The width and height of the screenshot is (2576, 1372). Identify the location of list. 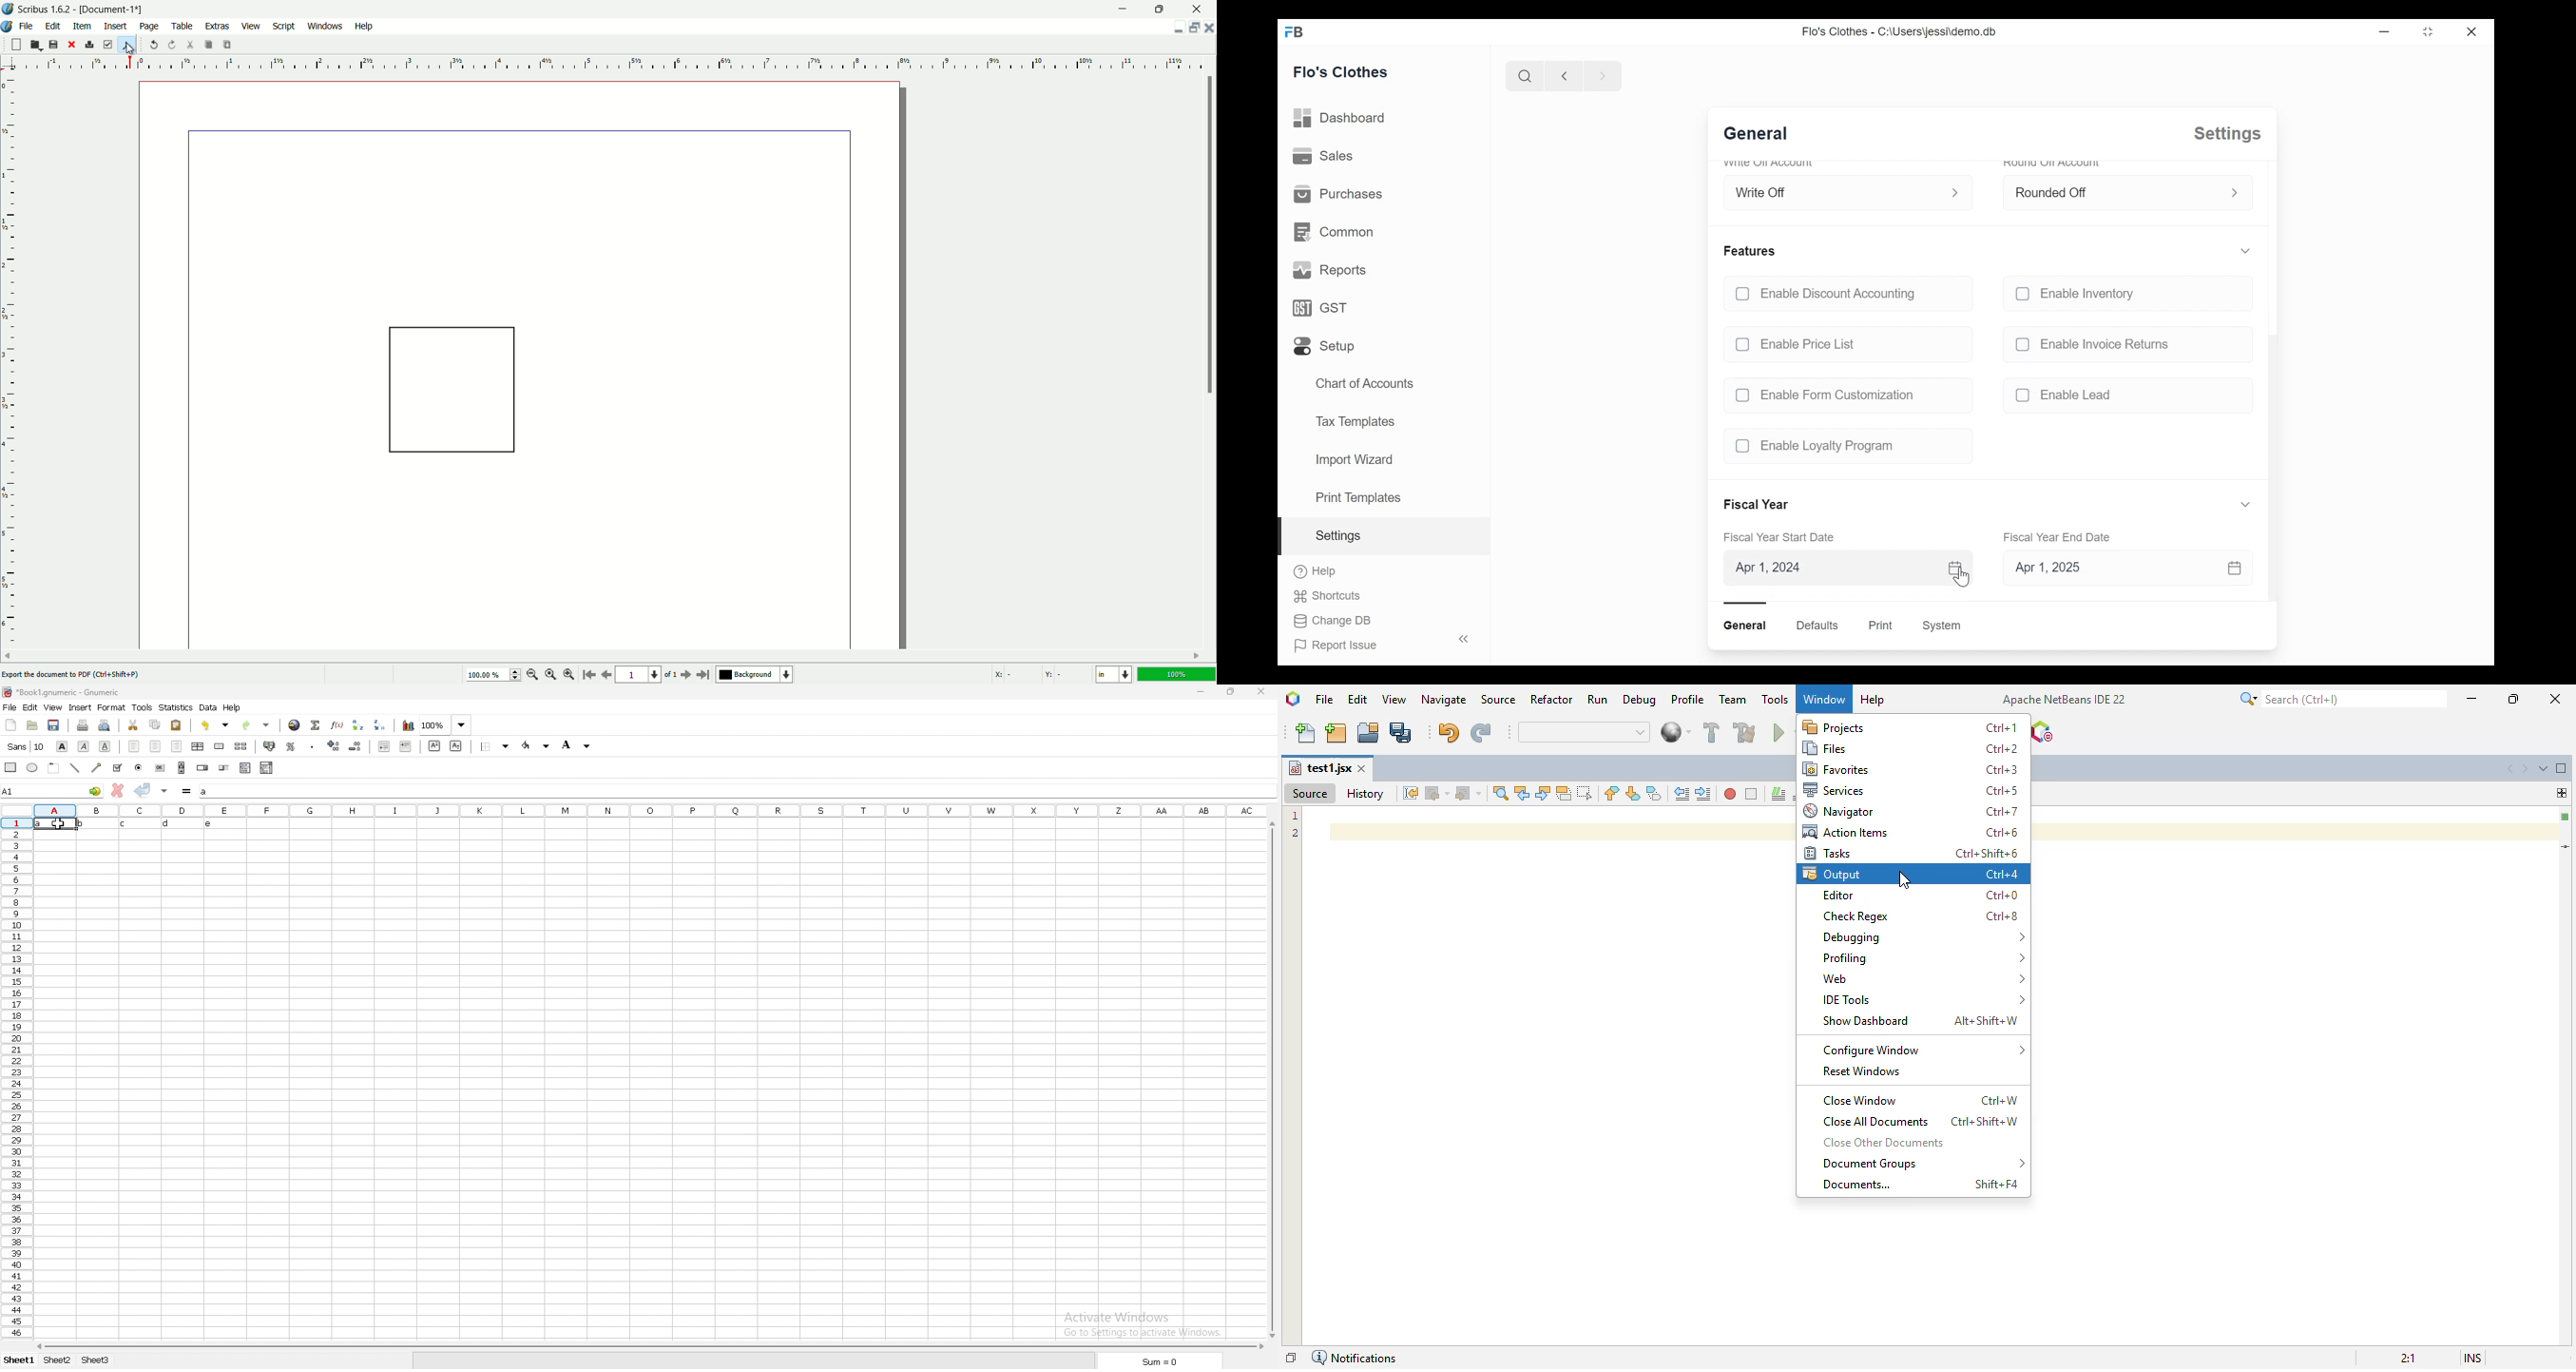
(246, 768).